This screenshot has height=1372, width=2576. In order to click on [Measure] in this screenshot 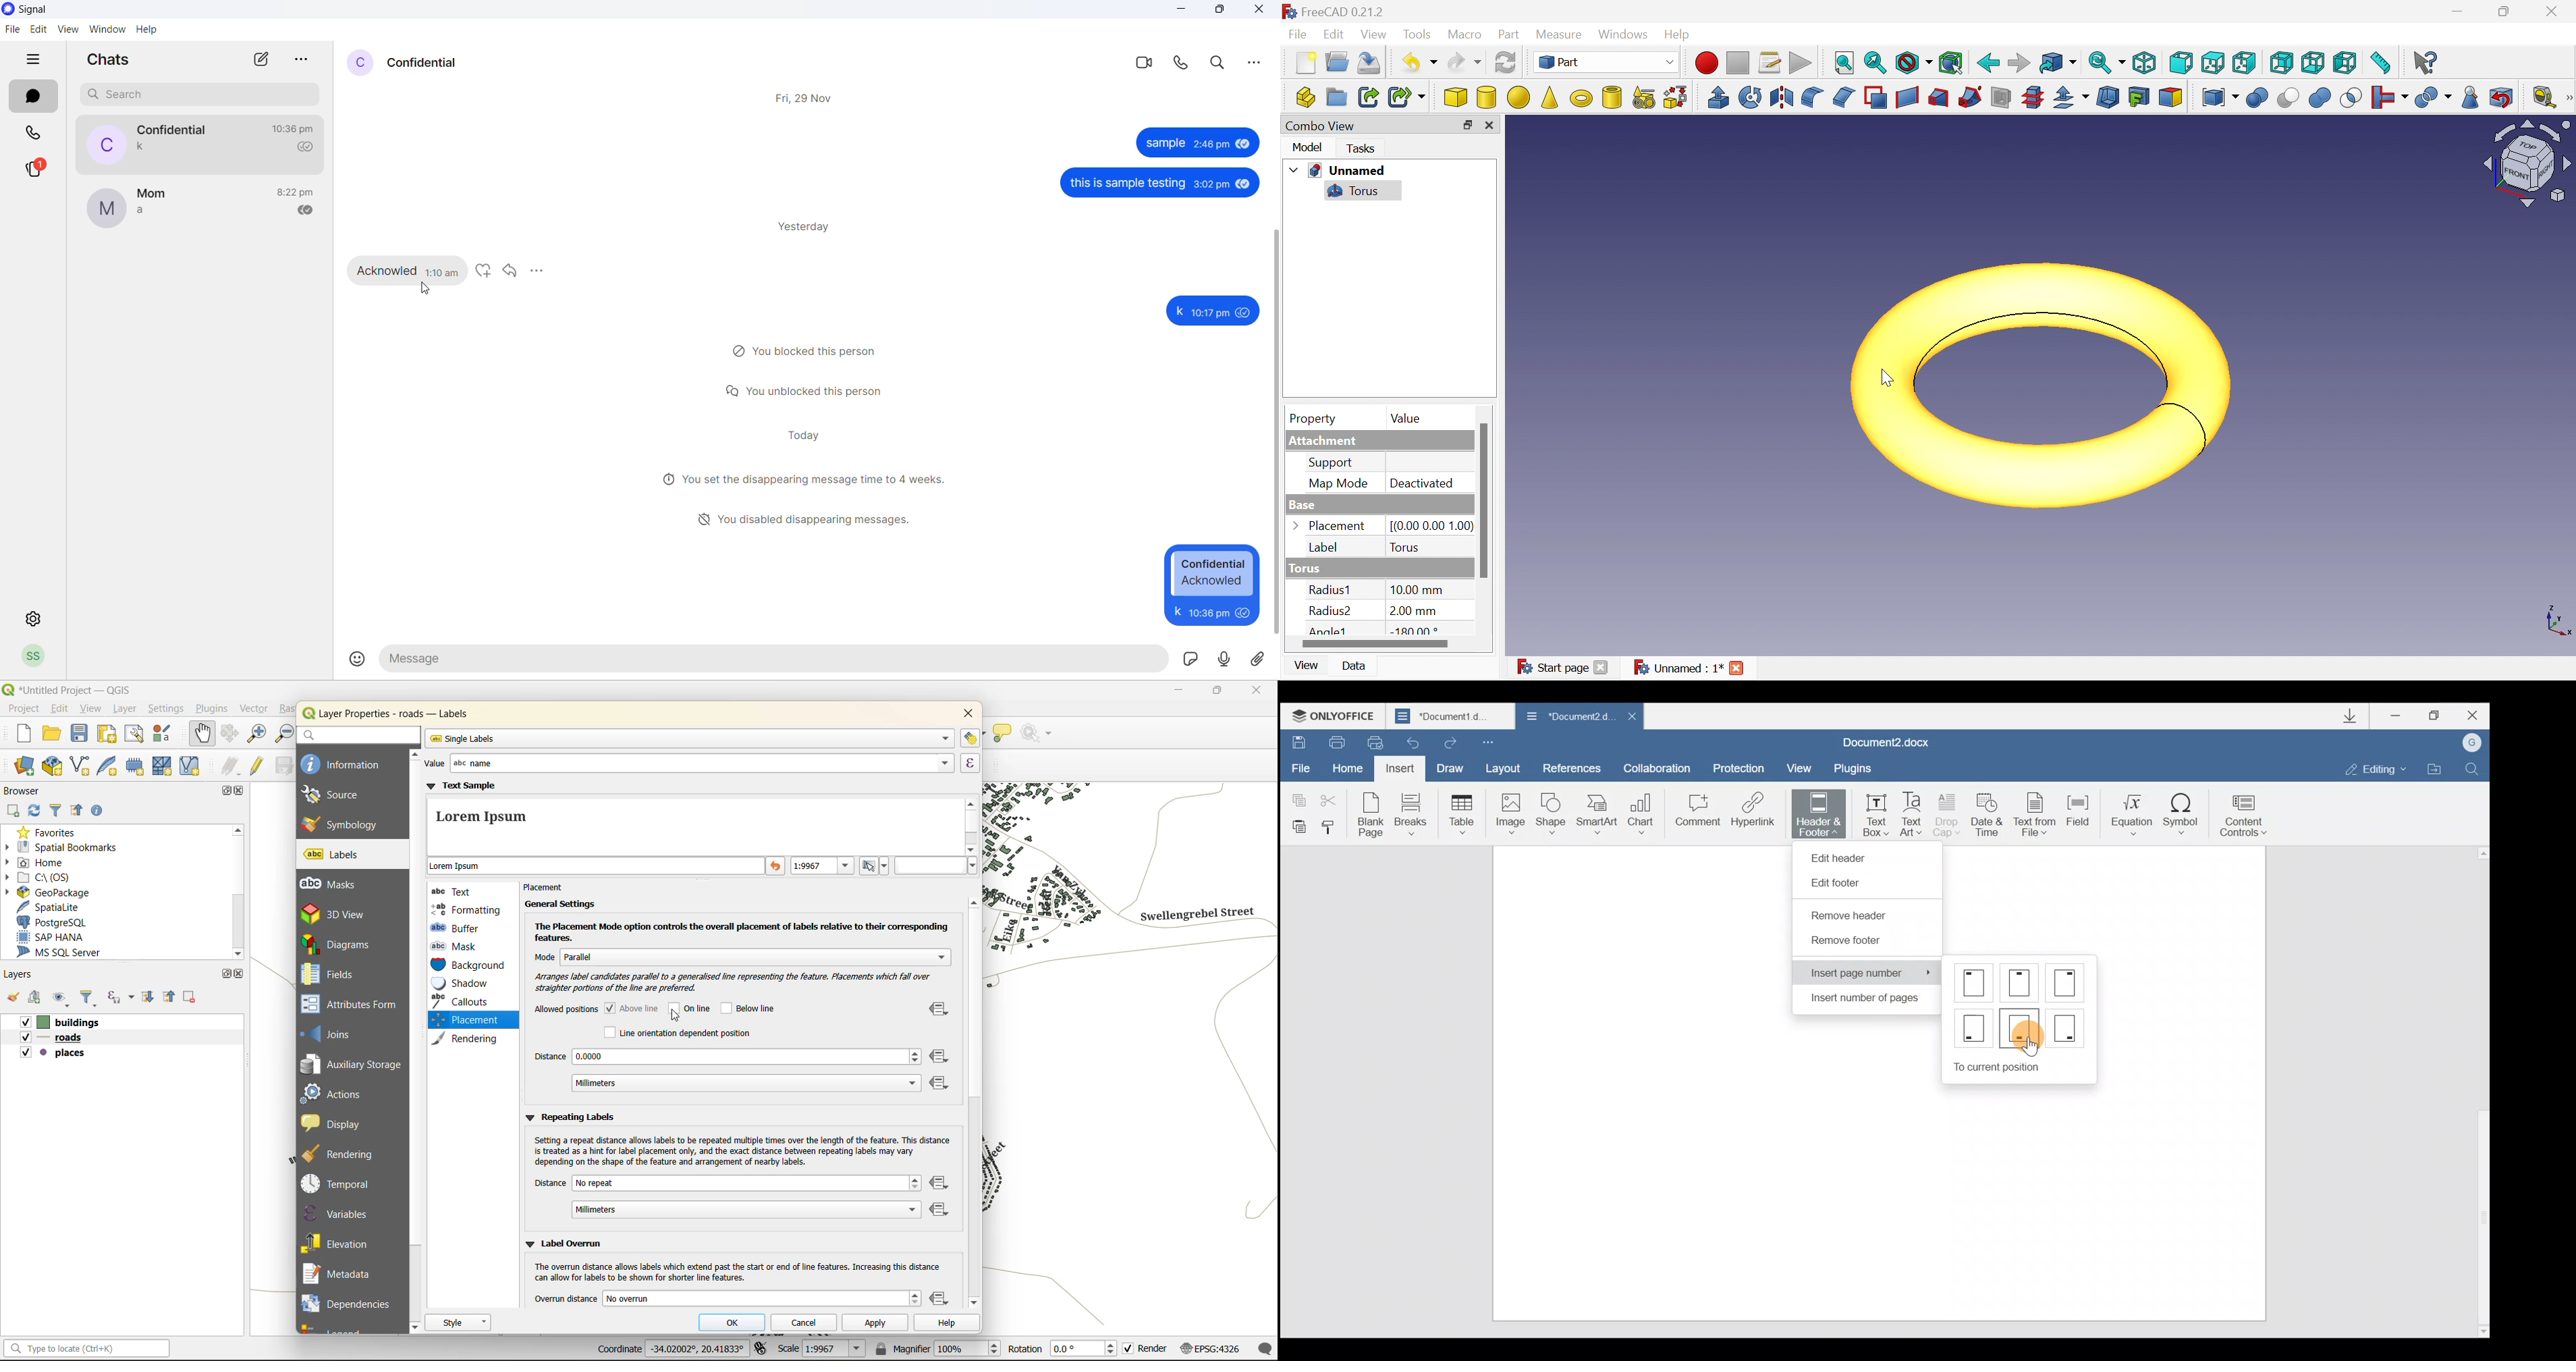, I will do `click(2568, 97)`.